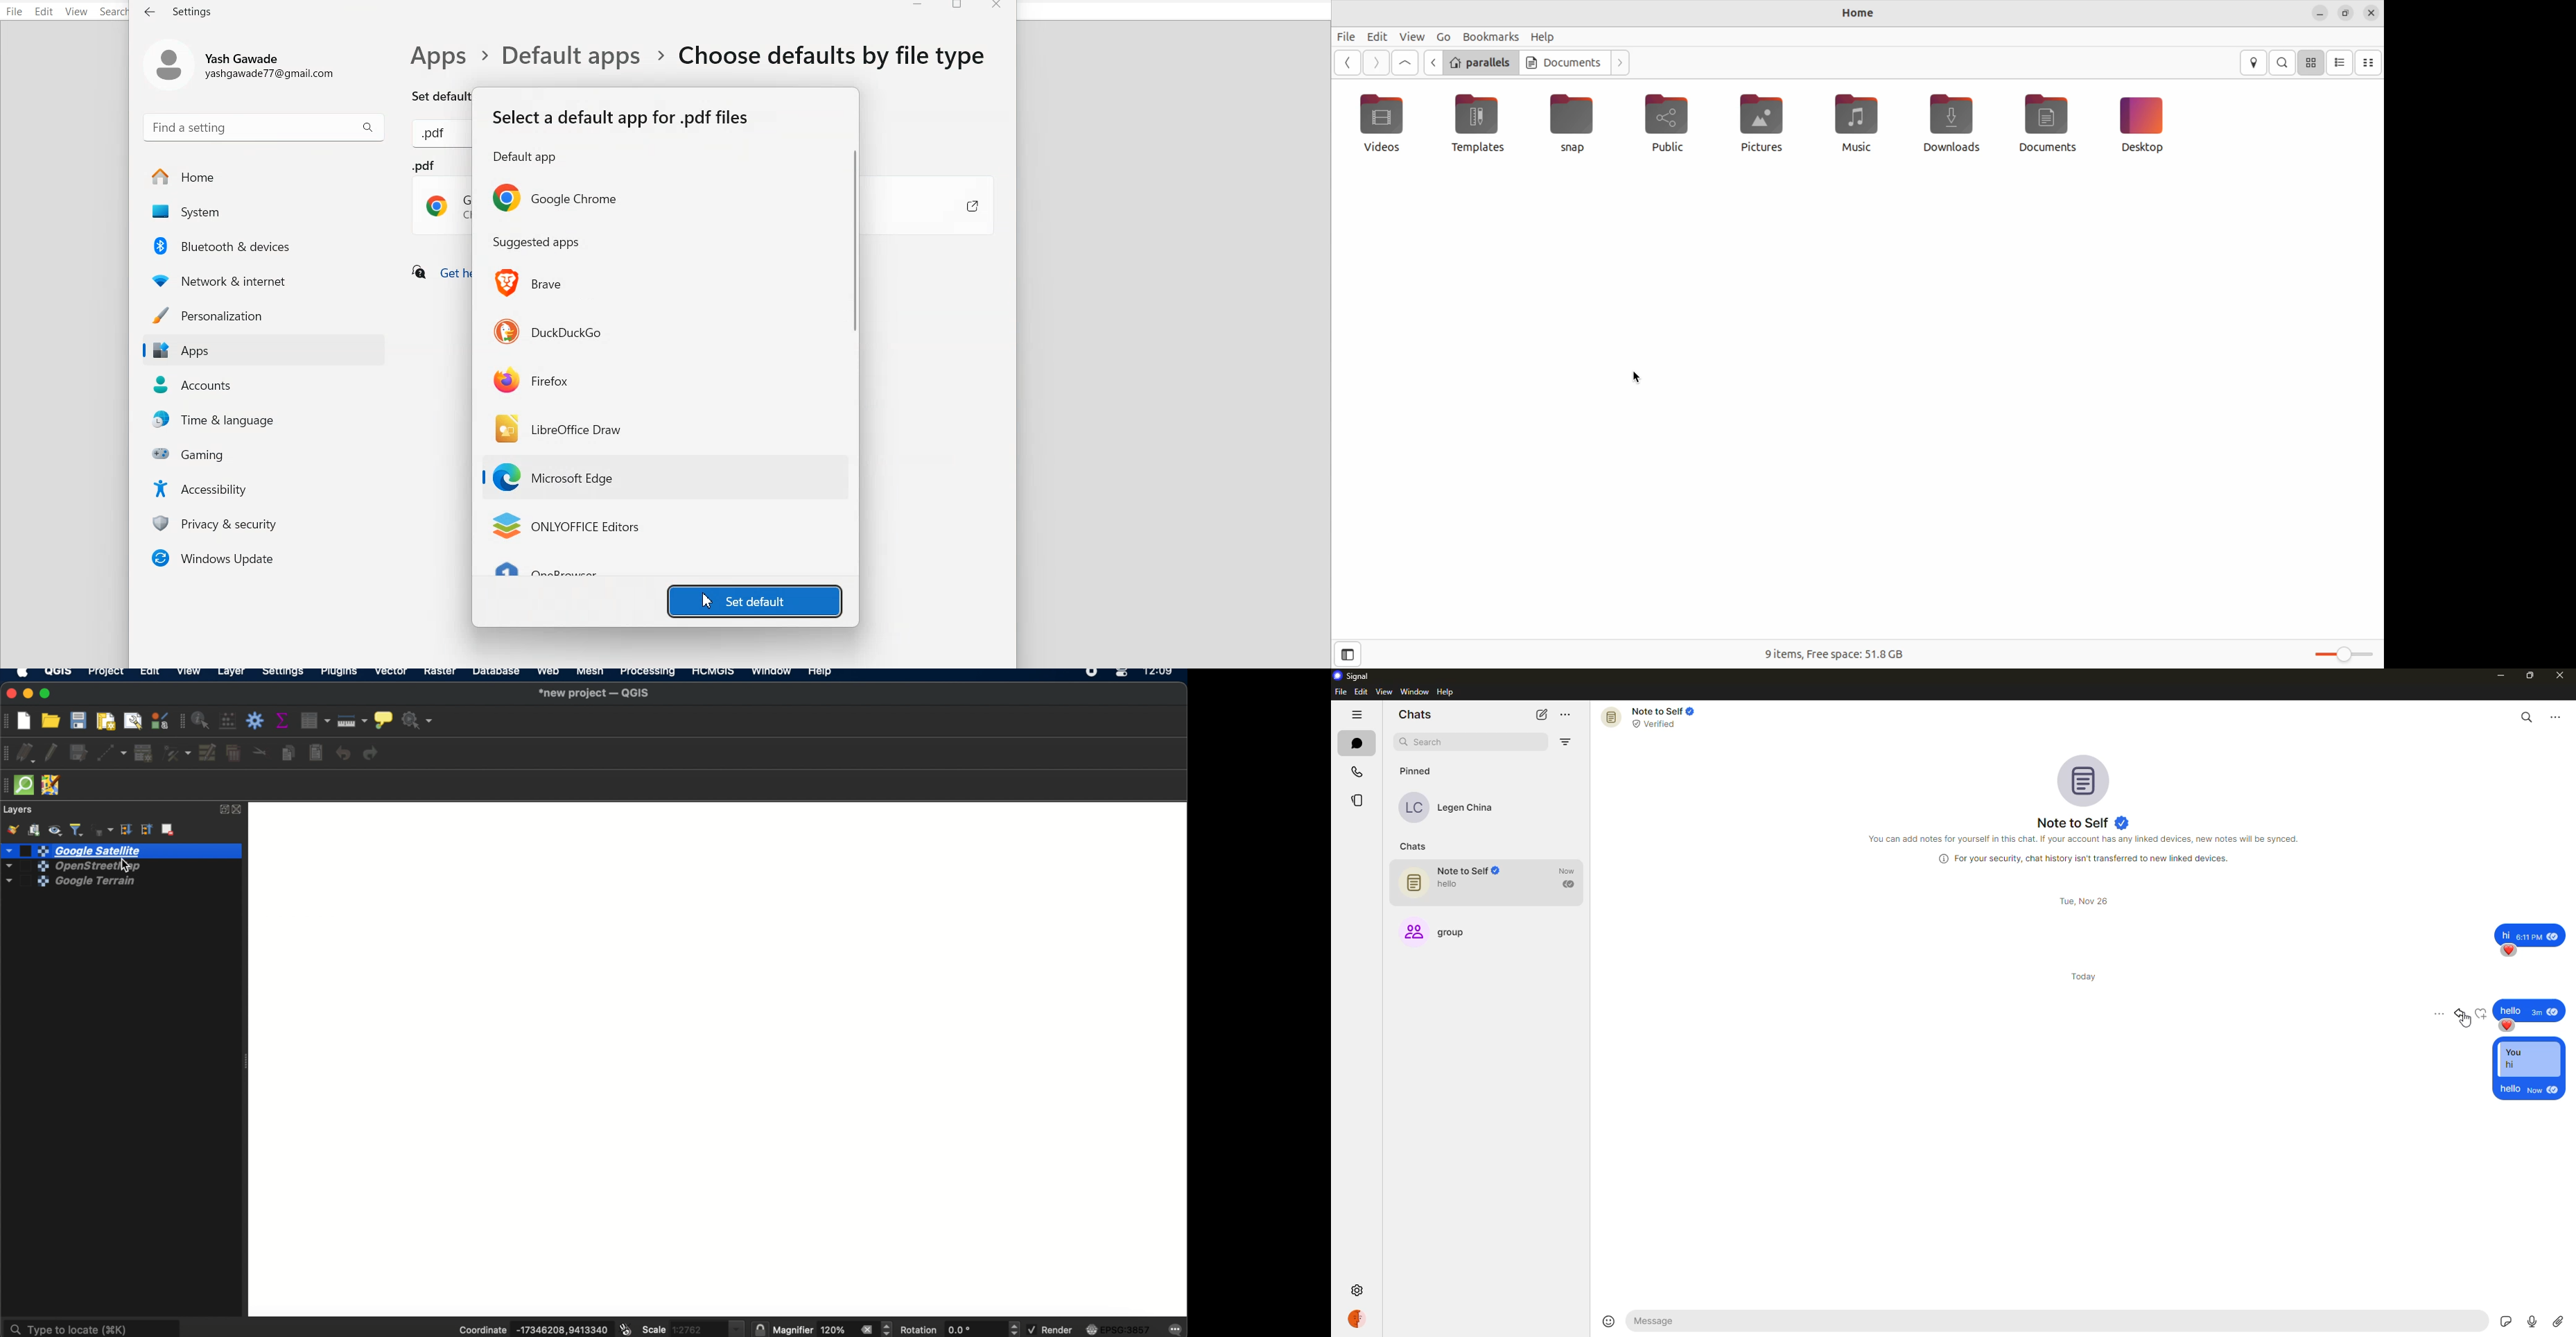 The height and width of the screenshot is (1344, 2576). I want to click on Accounts, so click(265, 385).